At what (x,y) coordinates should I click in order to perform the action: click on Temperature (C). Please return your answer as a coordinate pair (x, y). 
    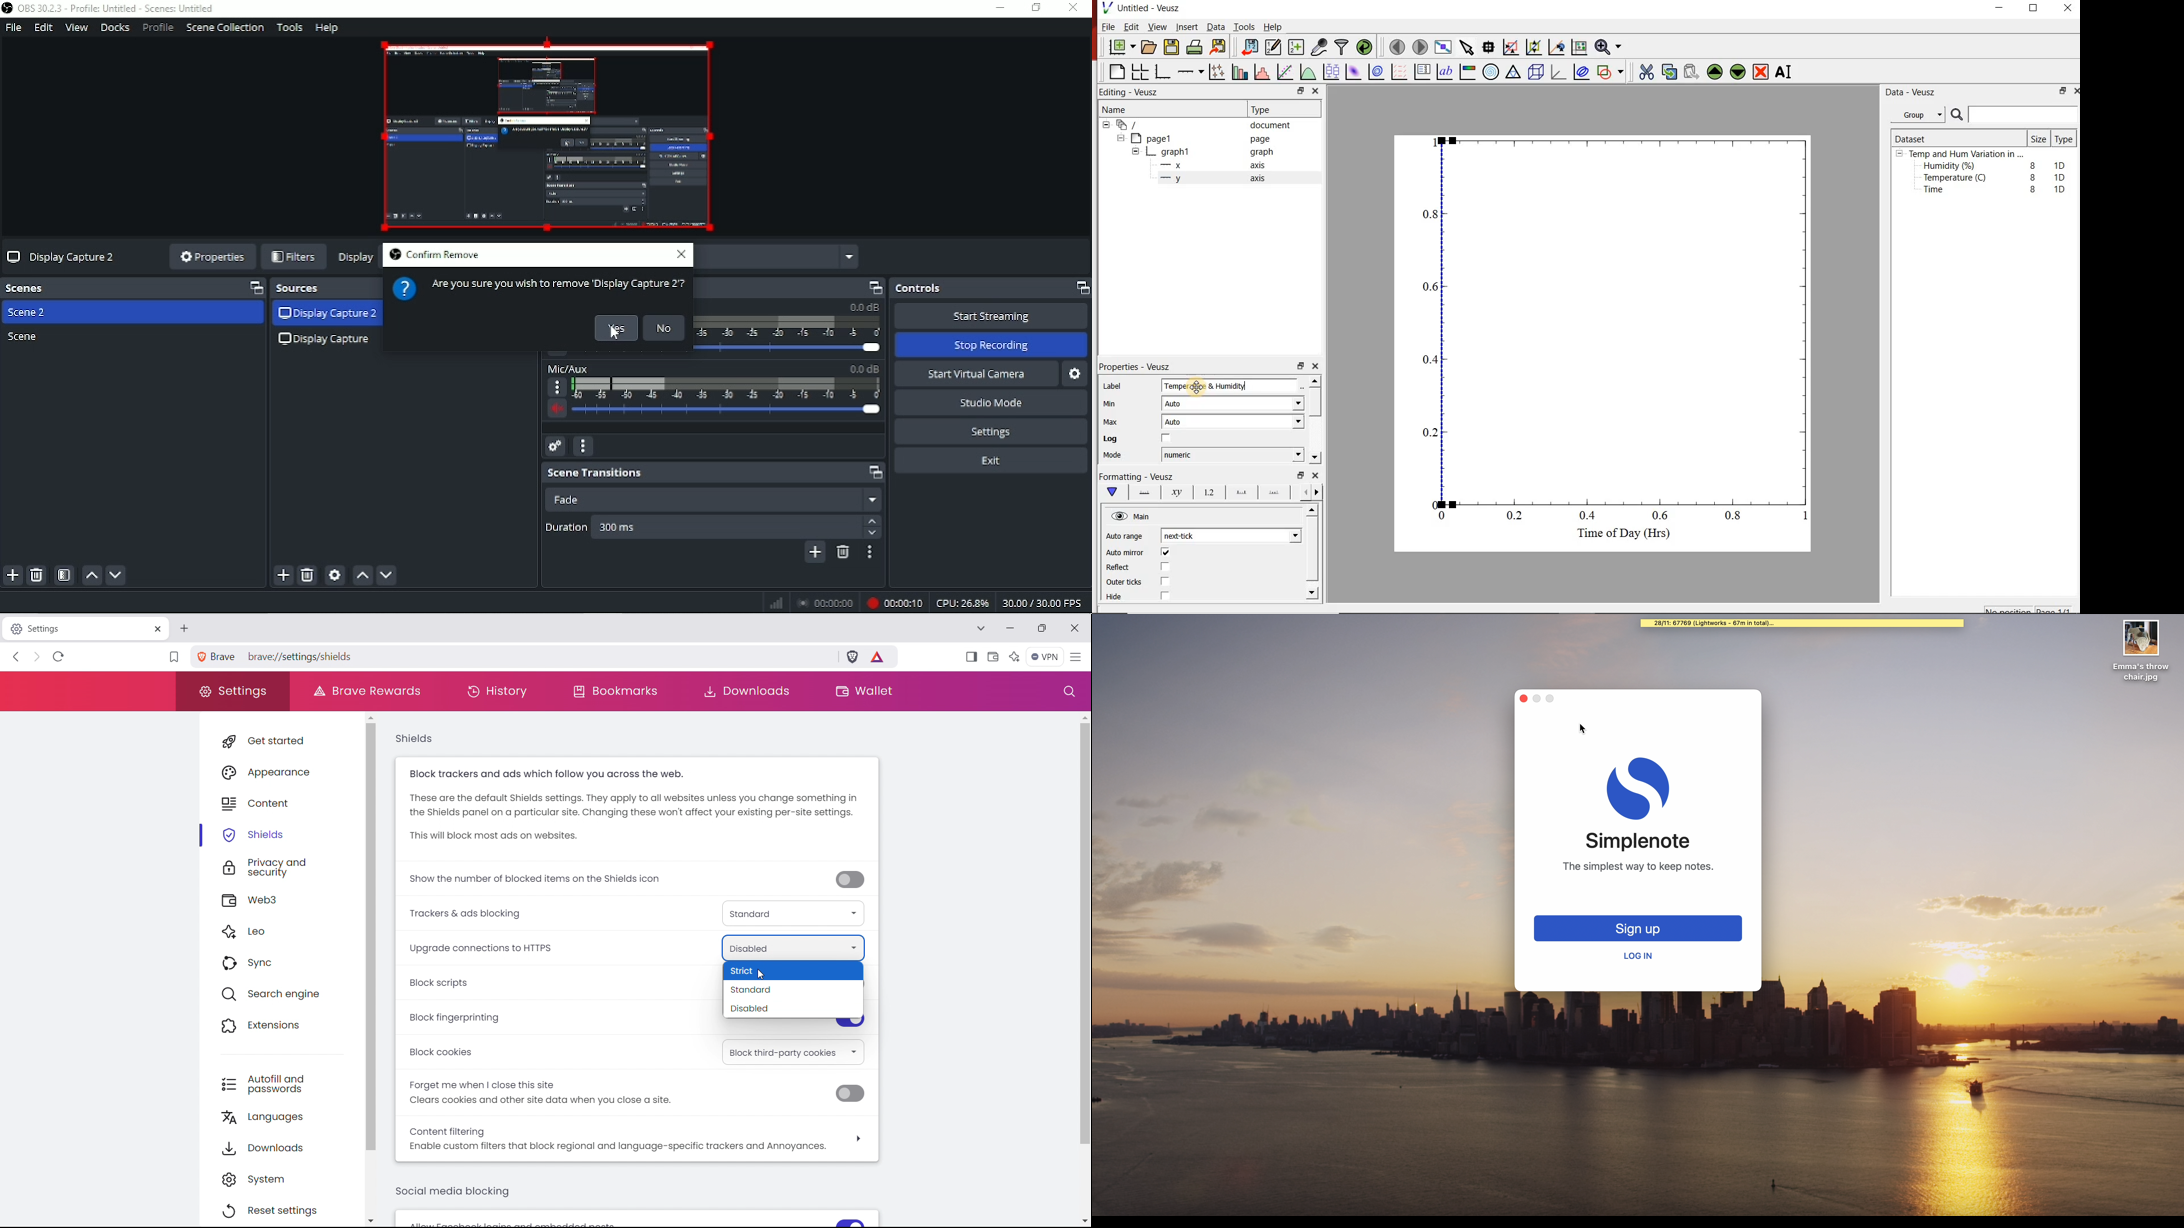
    Looking at the image, I should click on (1957, 179).